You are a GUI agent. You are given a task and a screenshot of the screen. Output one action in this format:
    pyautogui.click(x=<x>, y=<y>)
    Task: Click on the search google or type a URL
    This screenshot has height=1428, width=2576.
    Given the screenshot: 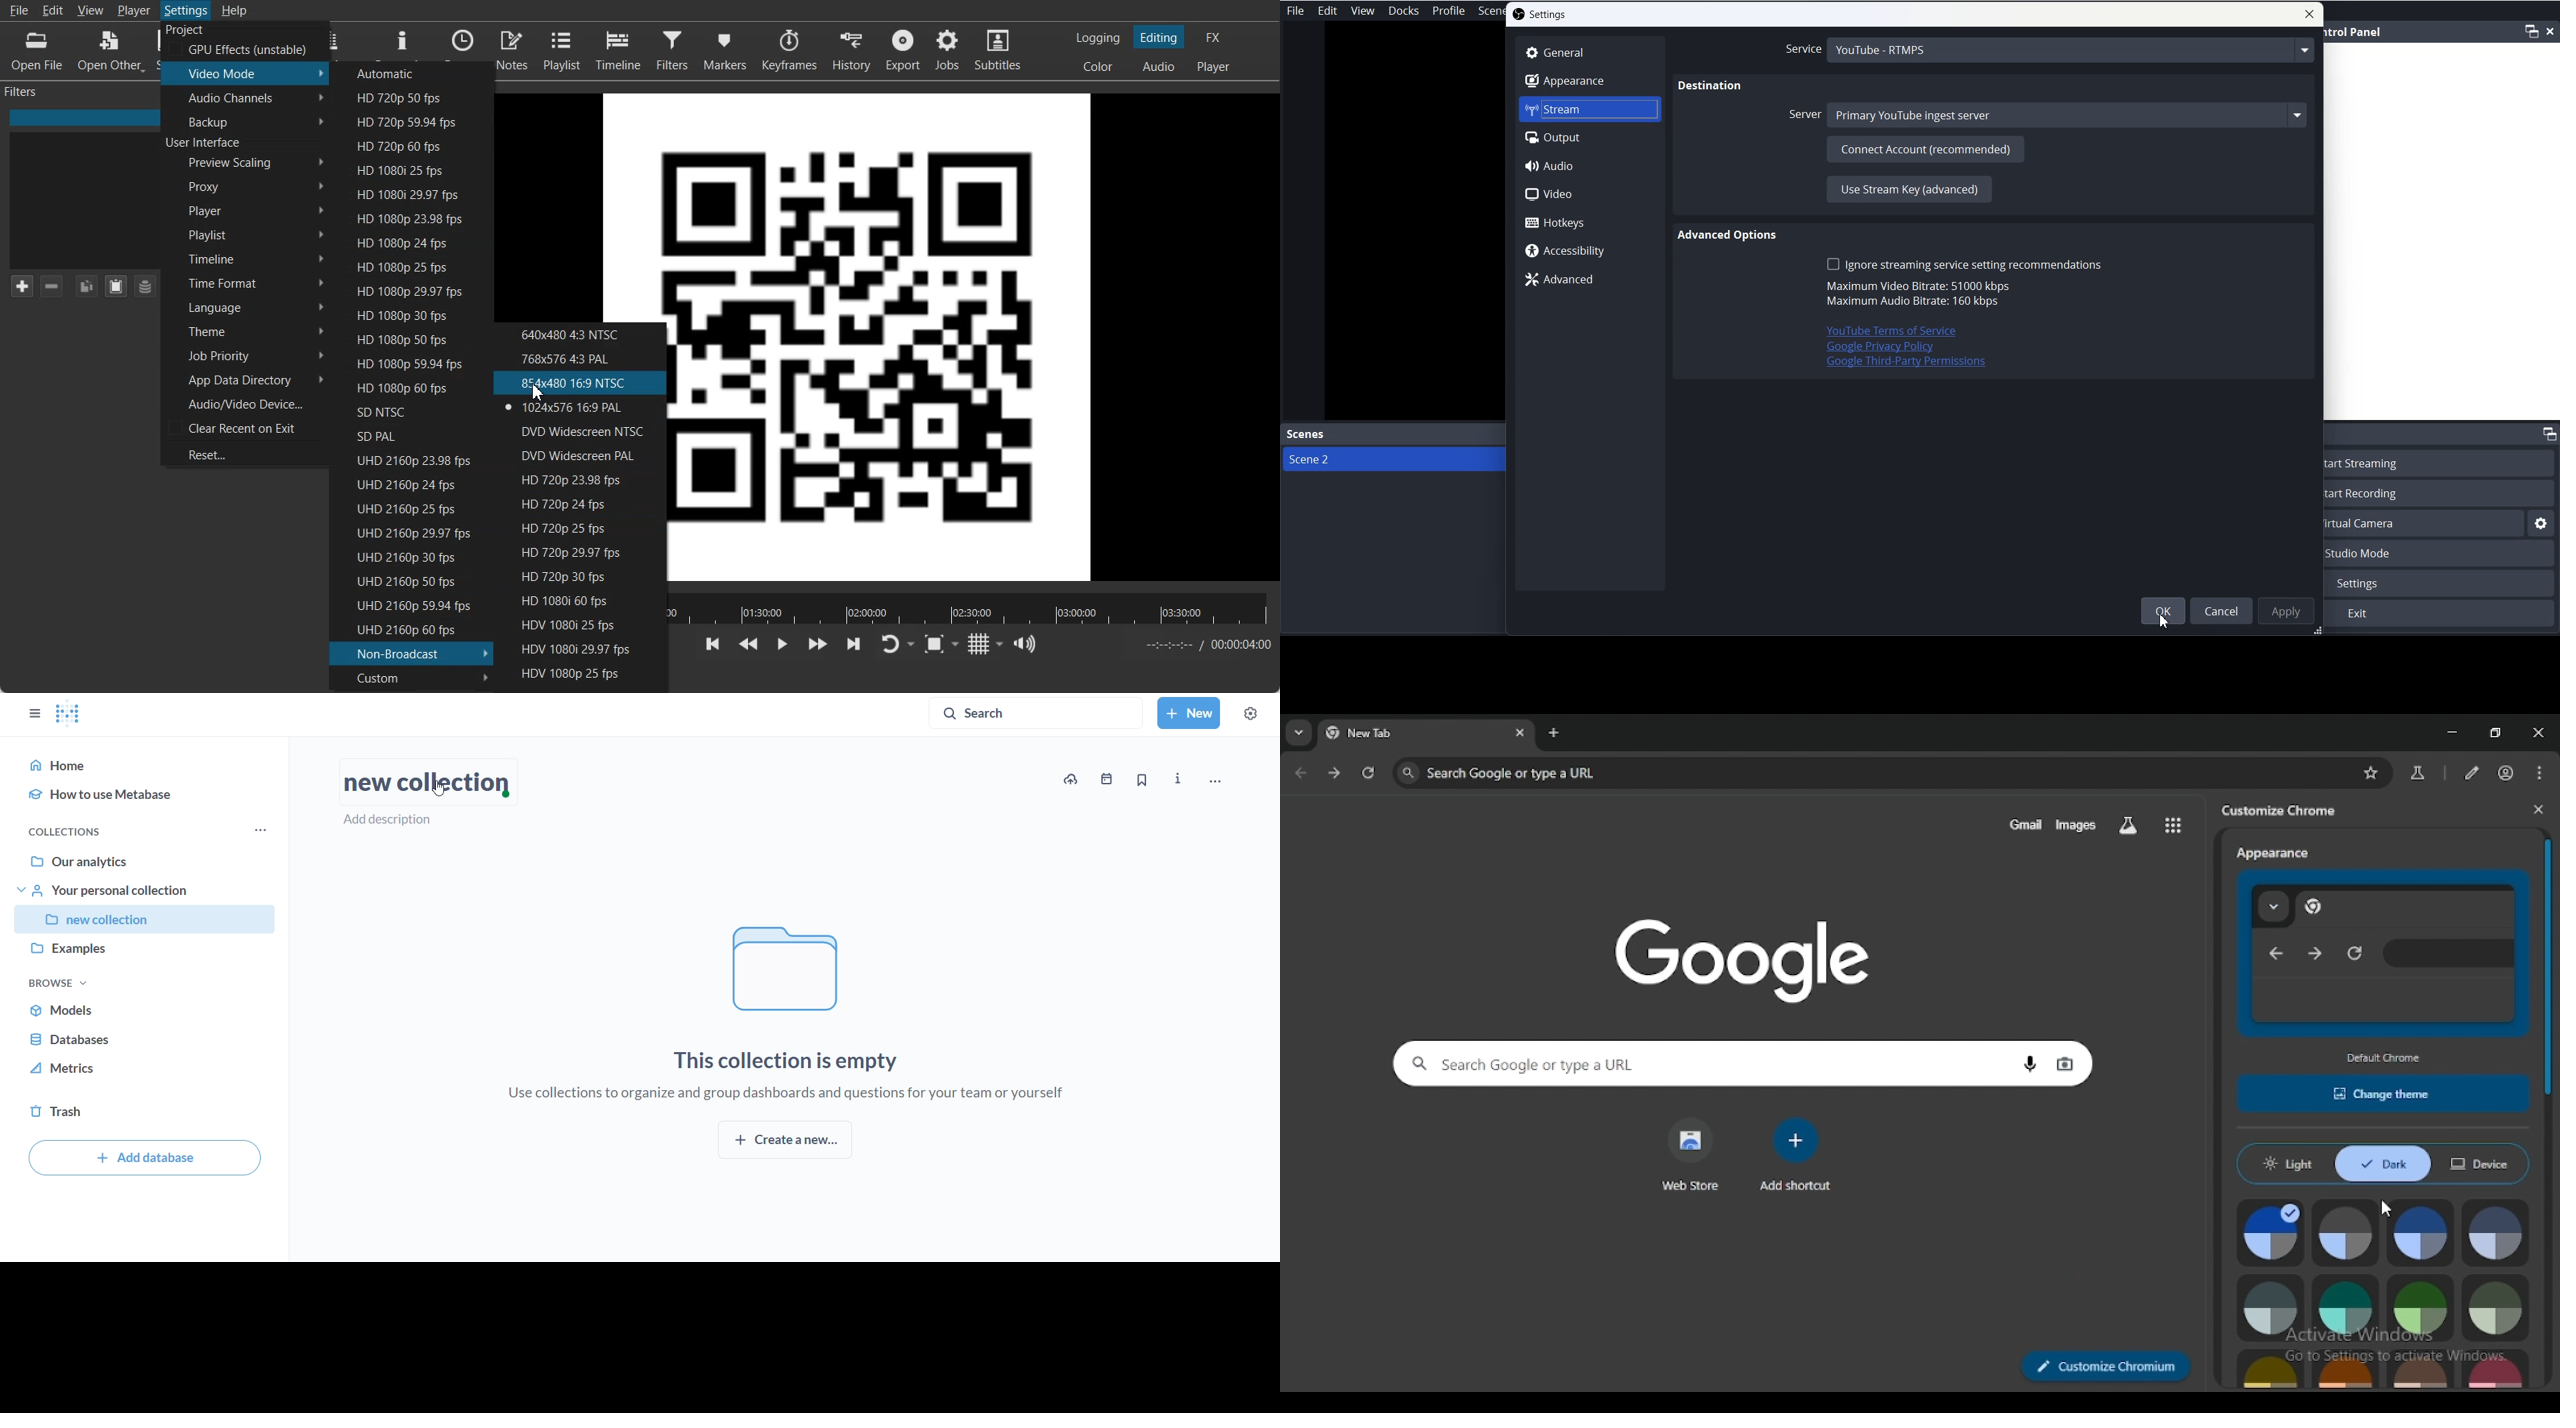 What is the action you would take?
    pyautogui.click(x=1690, y=1063)
    